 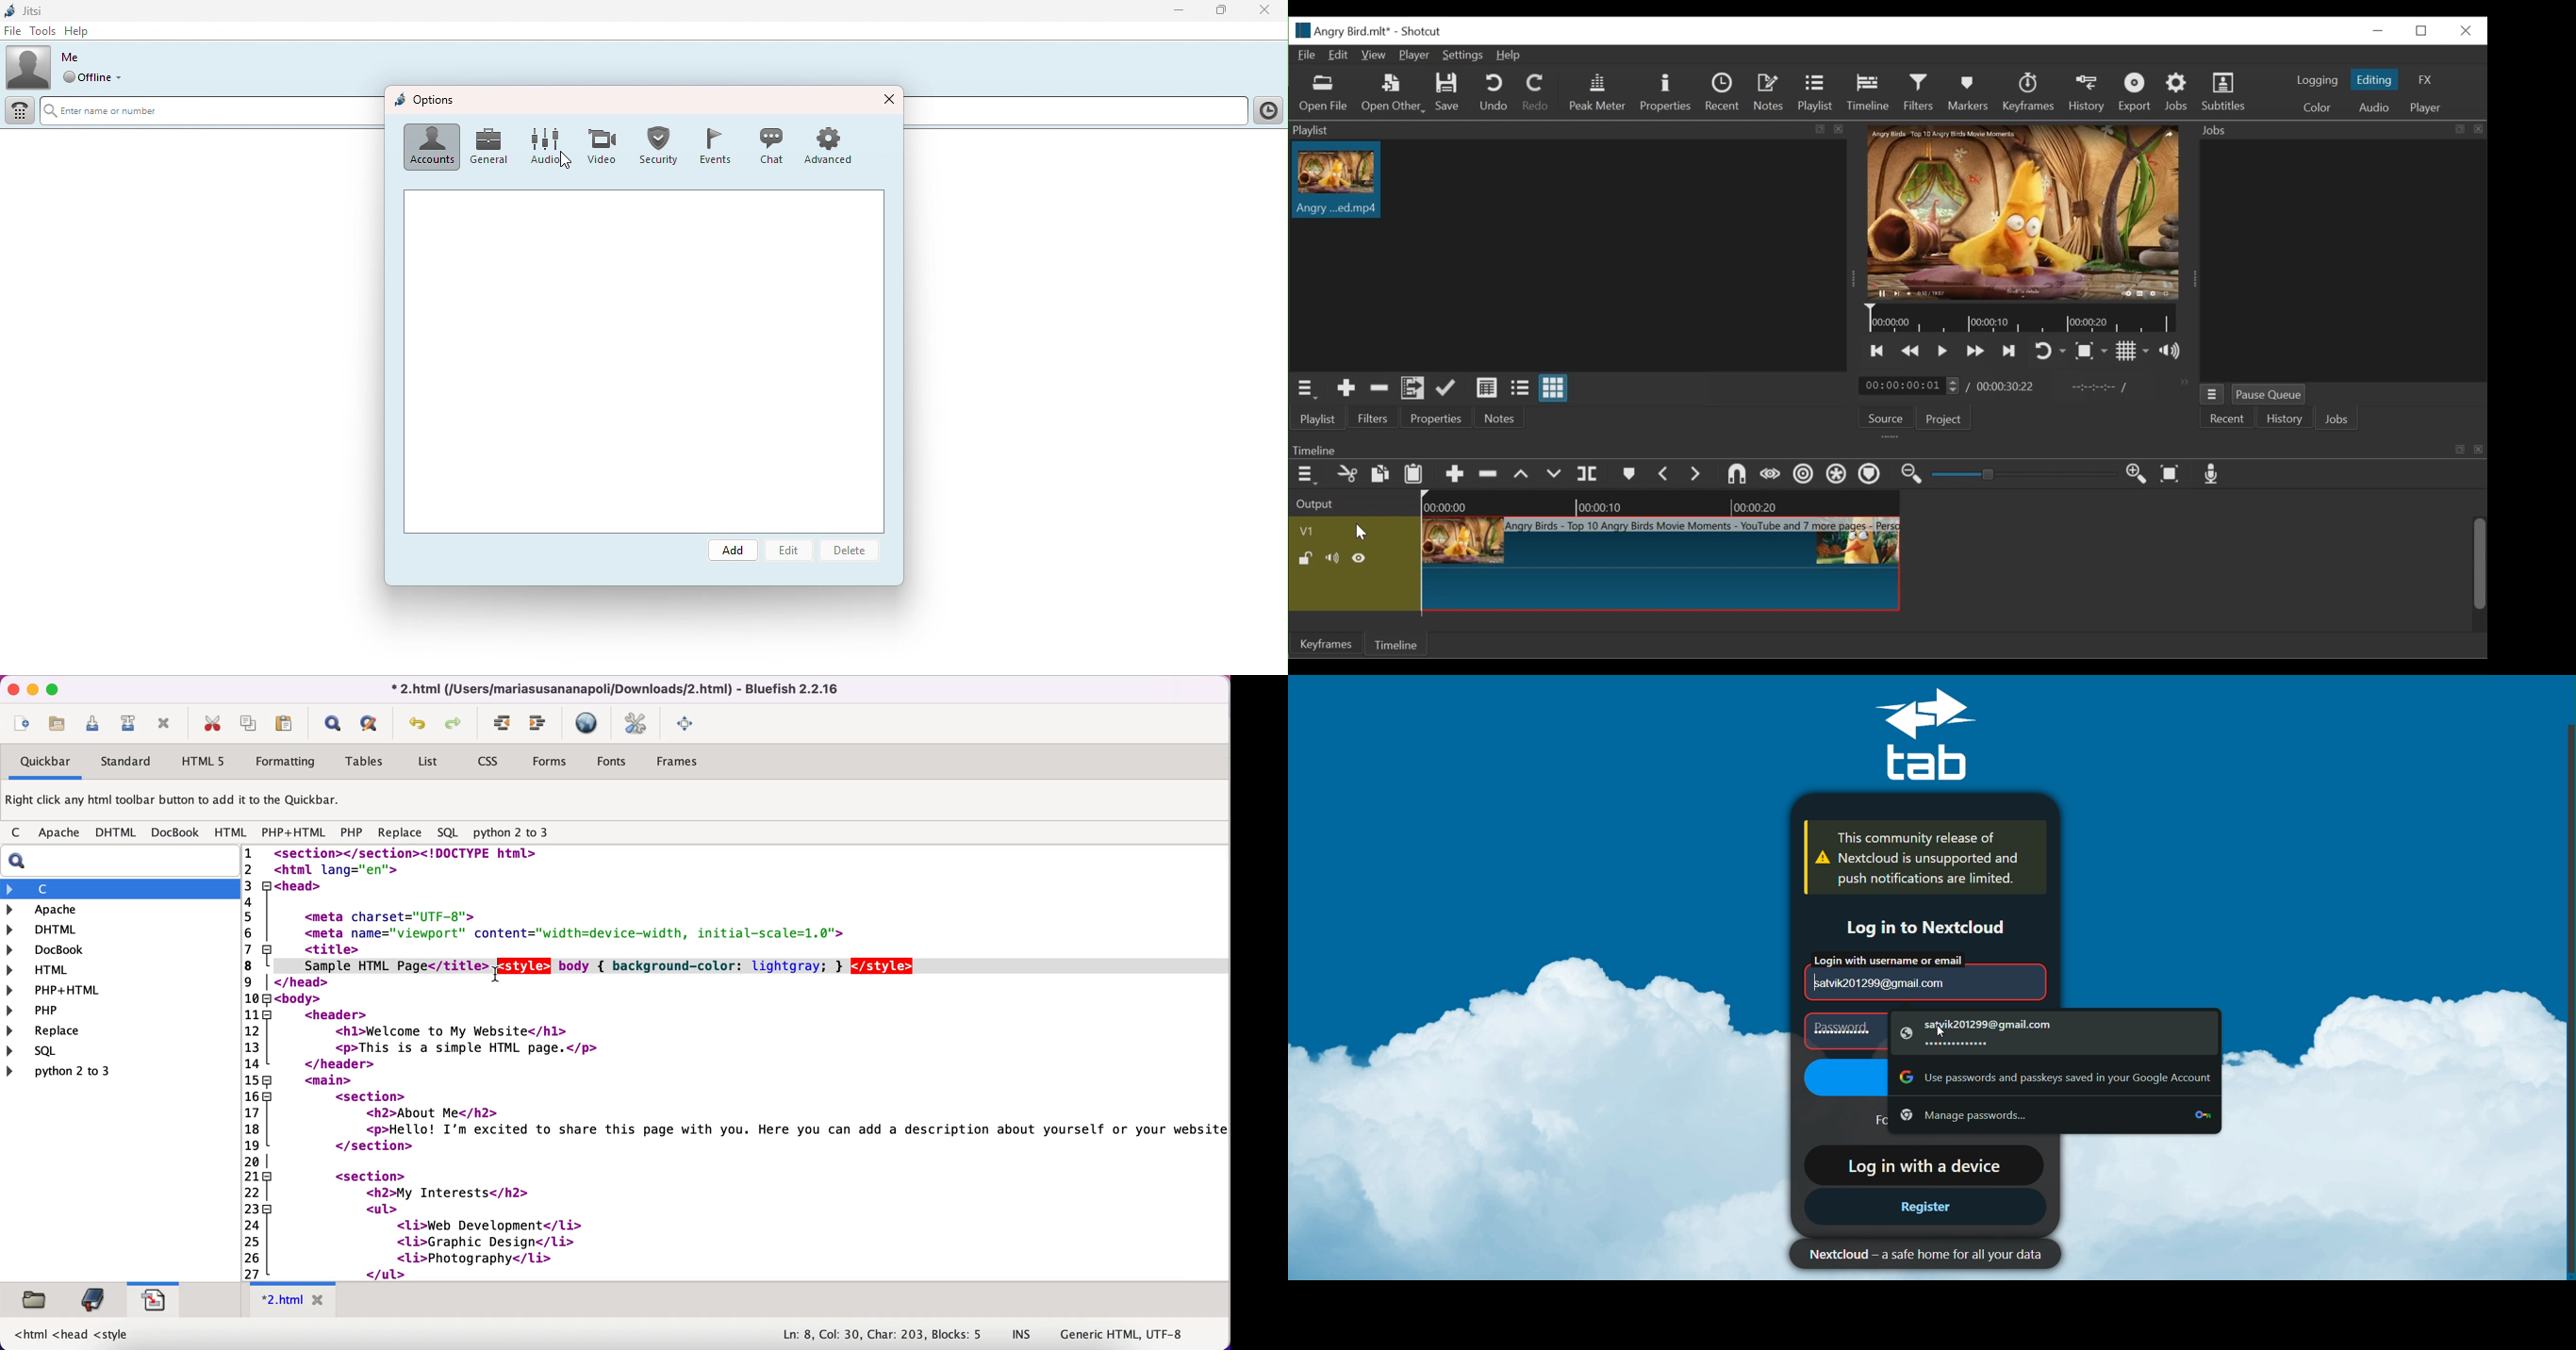 I want to click on php, so click(x=352, y=834).